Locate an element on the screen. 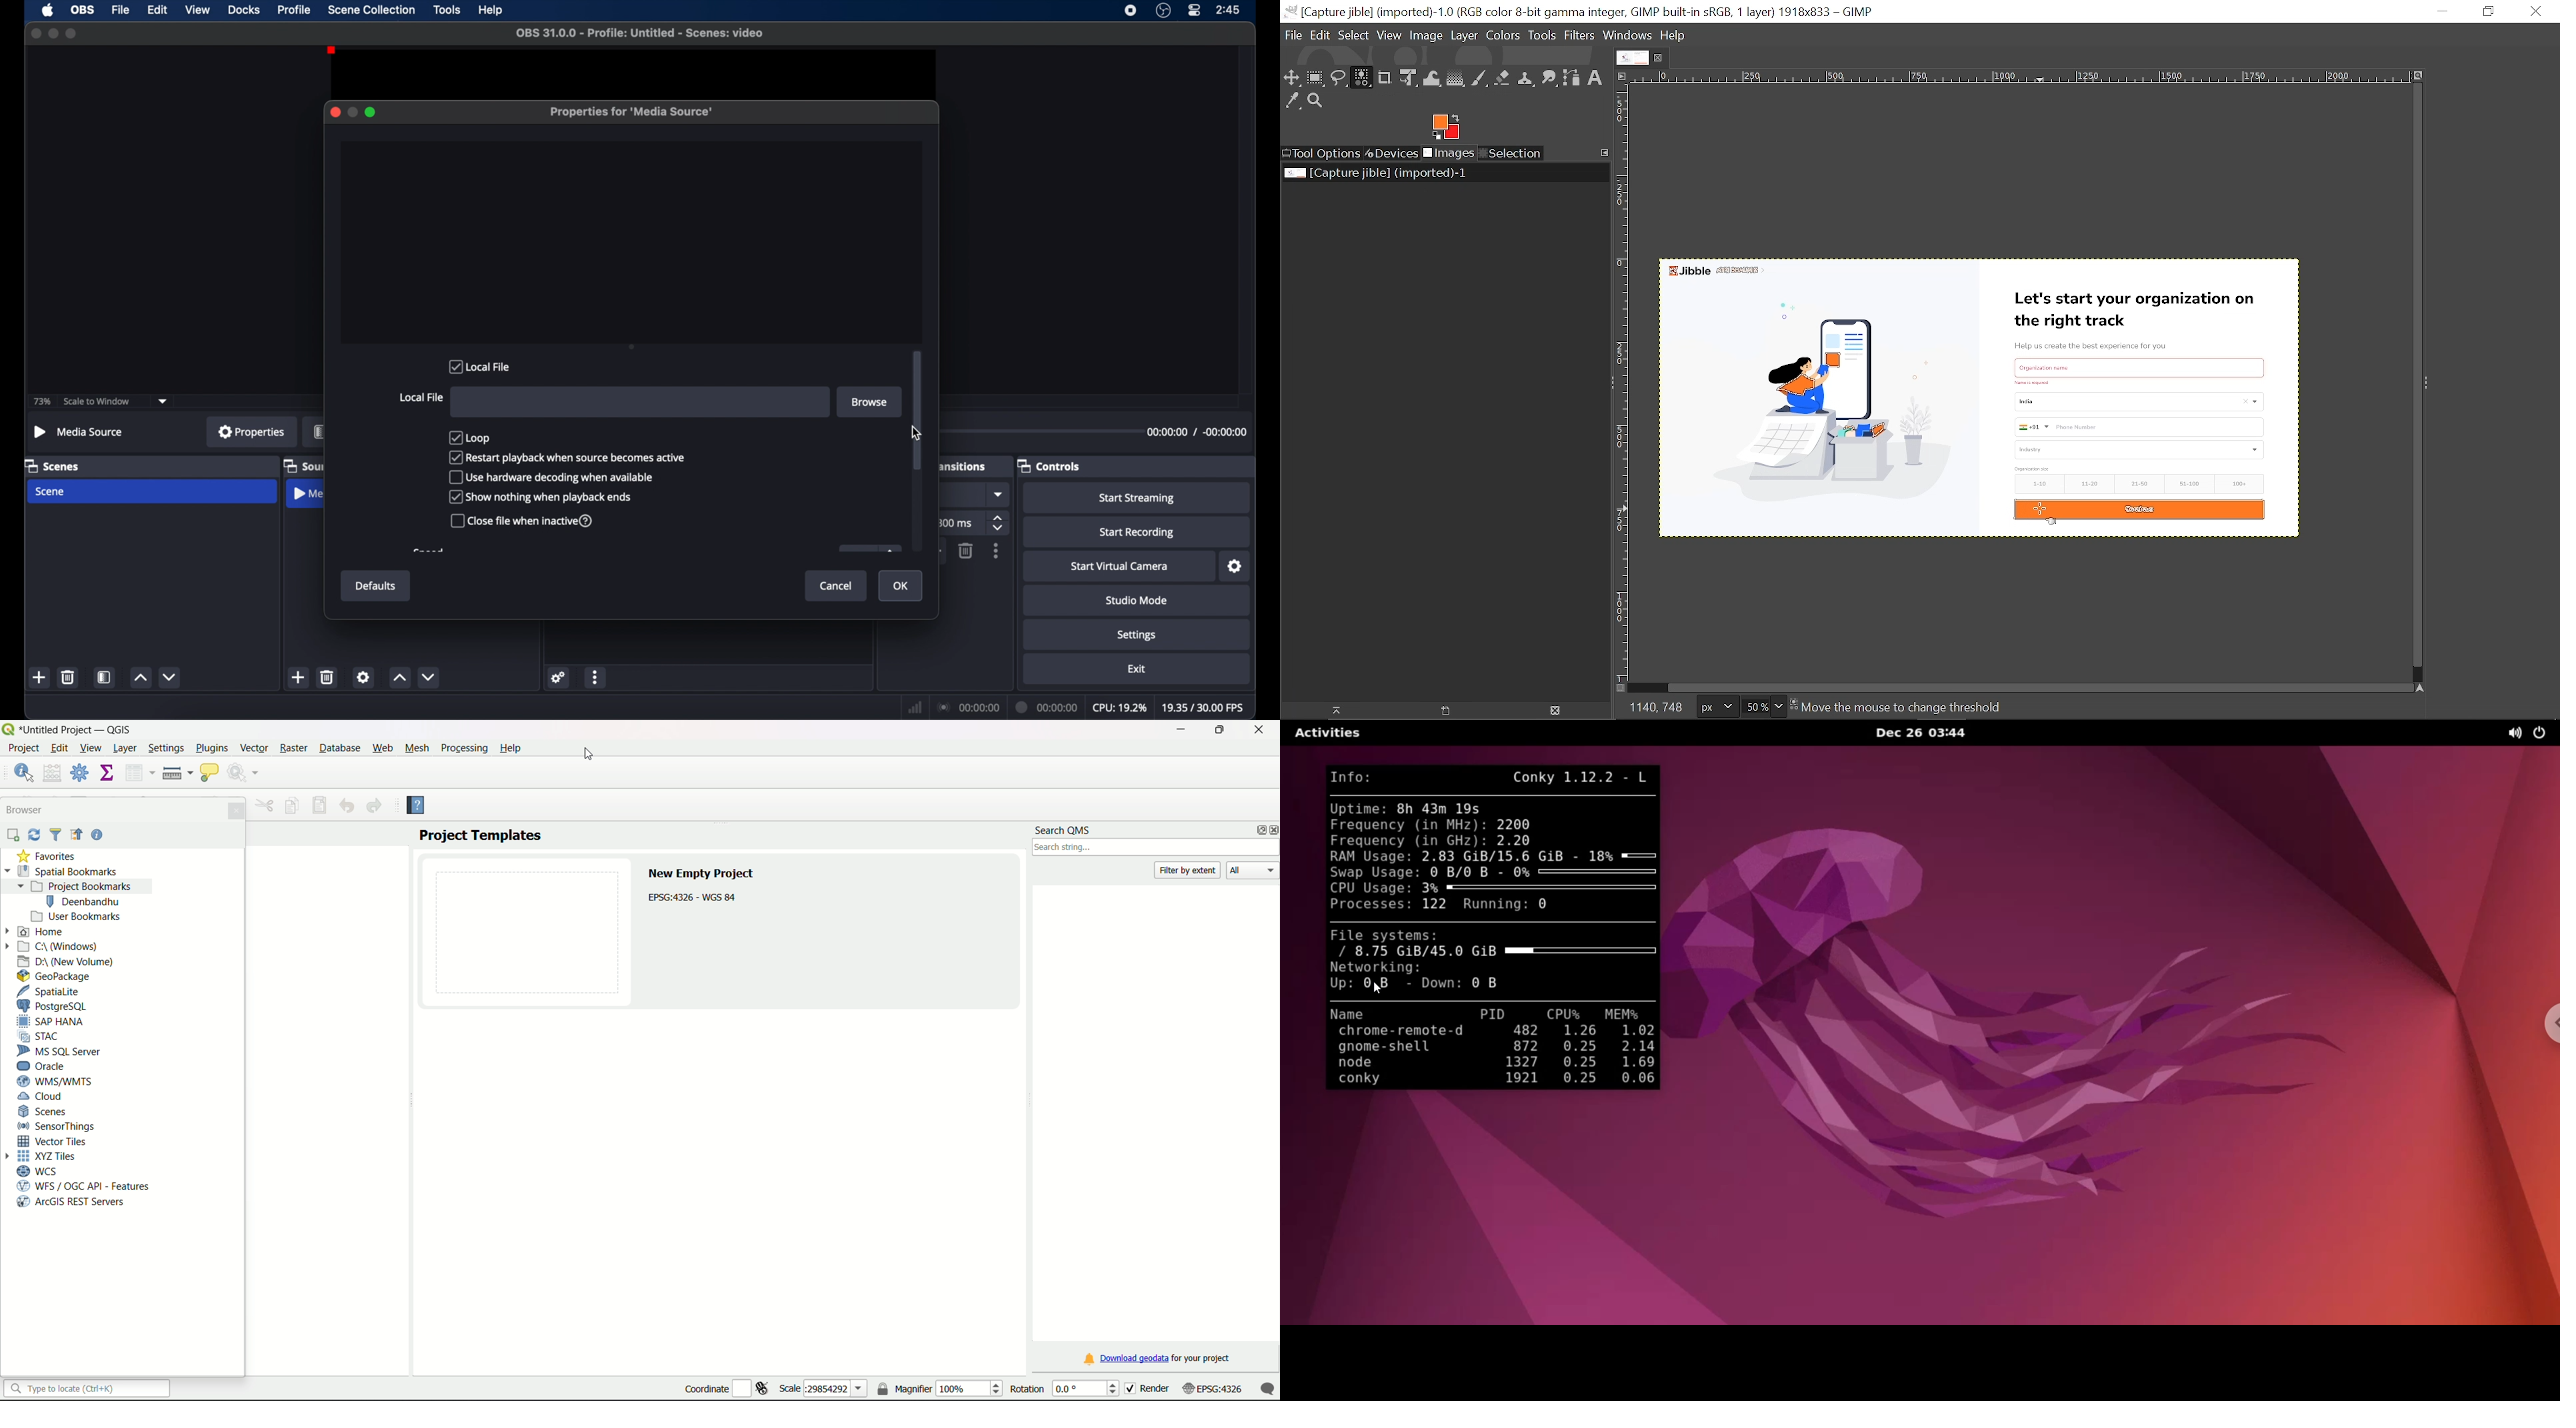 Image resolution: width=2576 pixels, height=1428 pixels. checkbox is located at coordinates (471, 437).